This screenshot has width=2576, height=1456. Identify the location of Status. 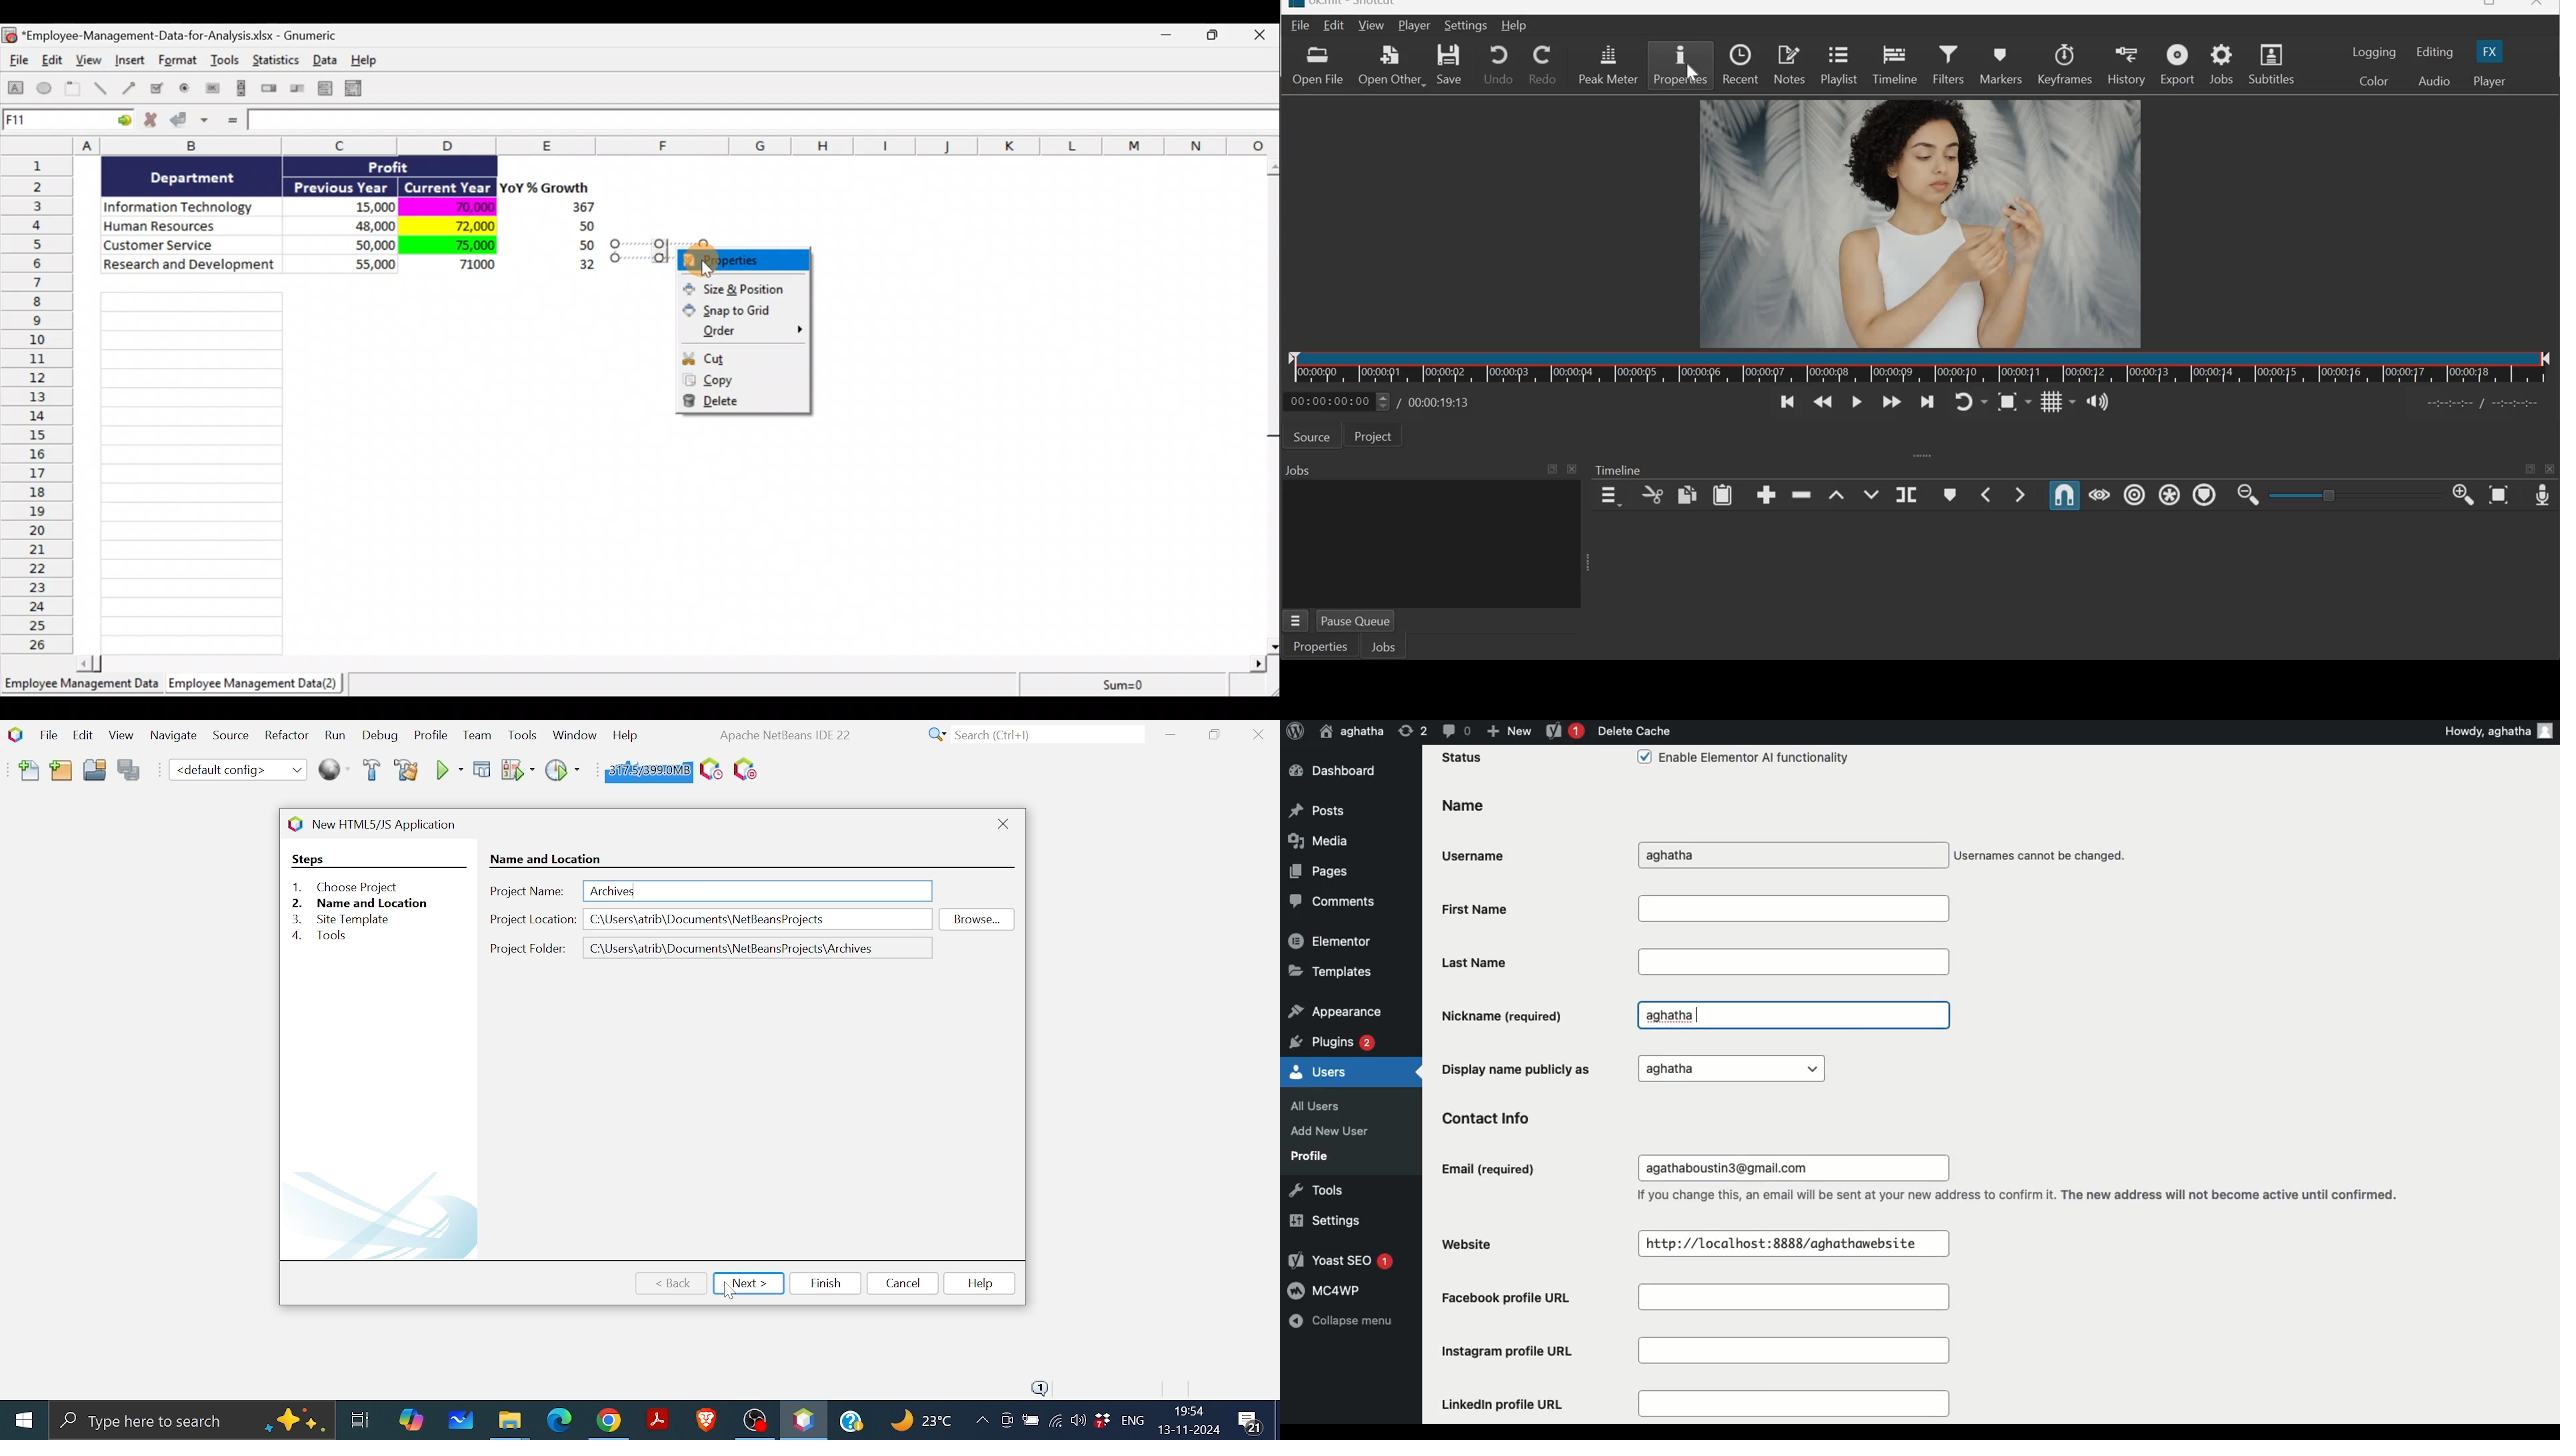
(1463, 758).